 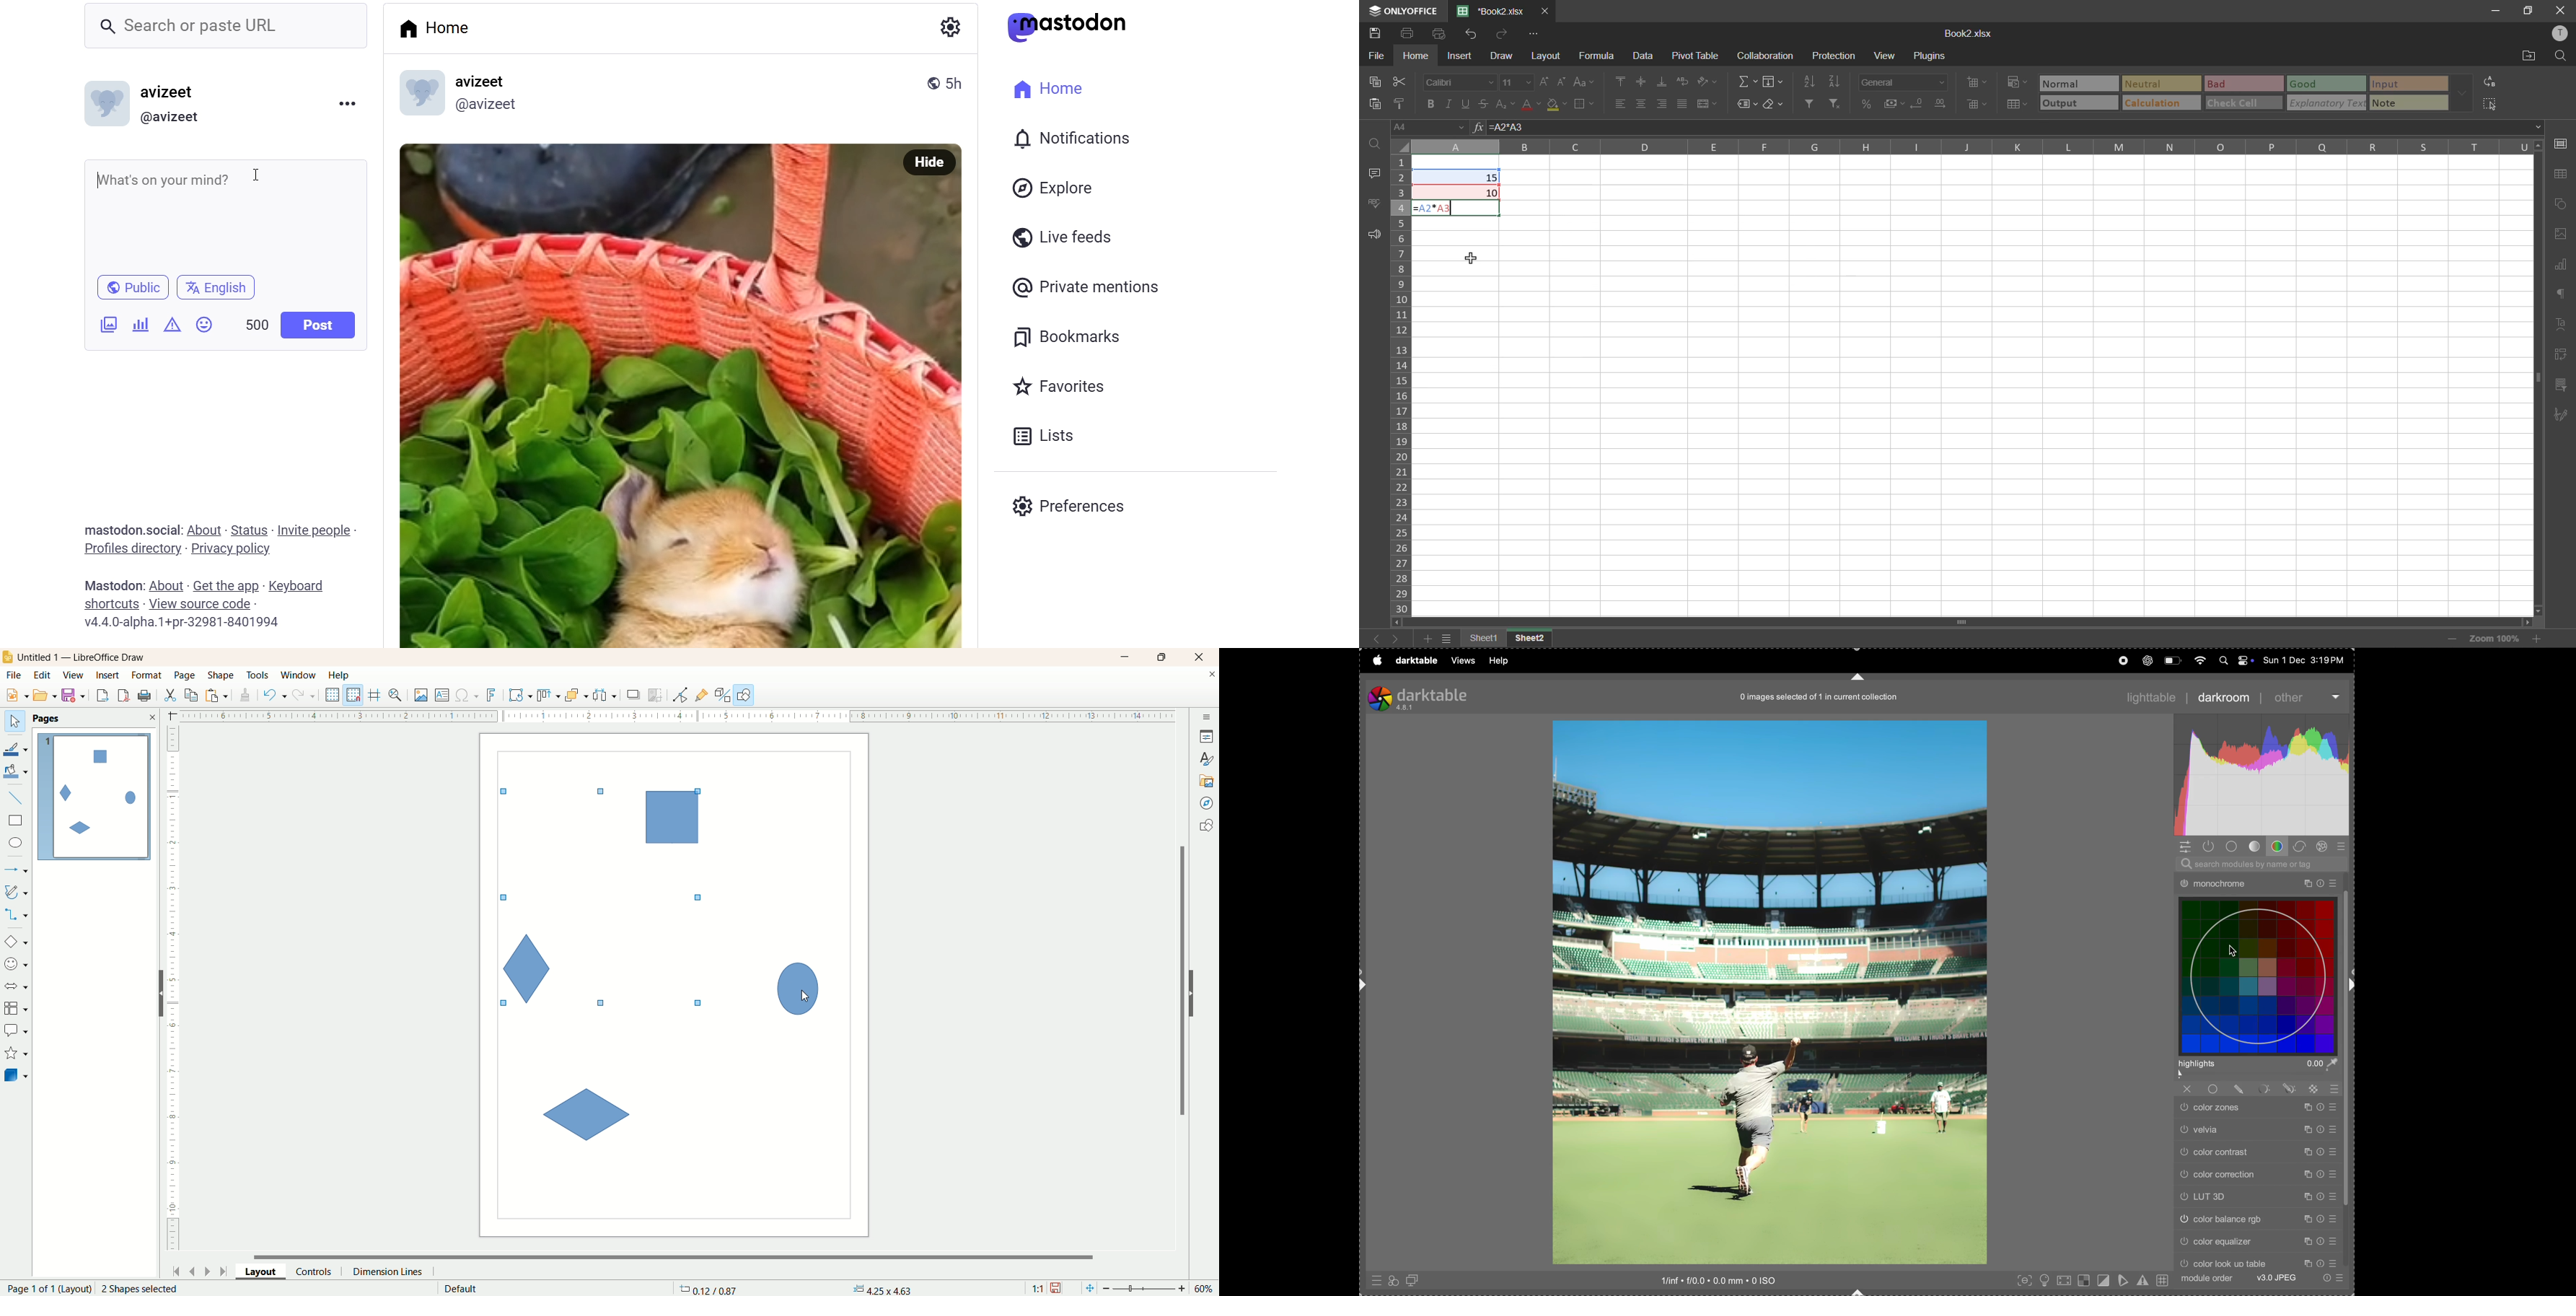 What do you see at coordinates (15, 941) in the screenshot?
I see `basic shape` at bounding box center [15, 941].